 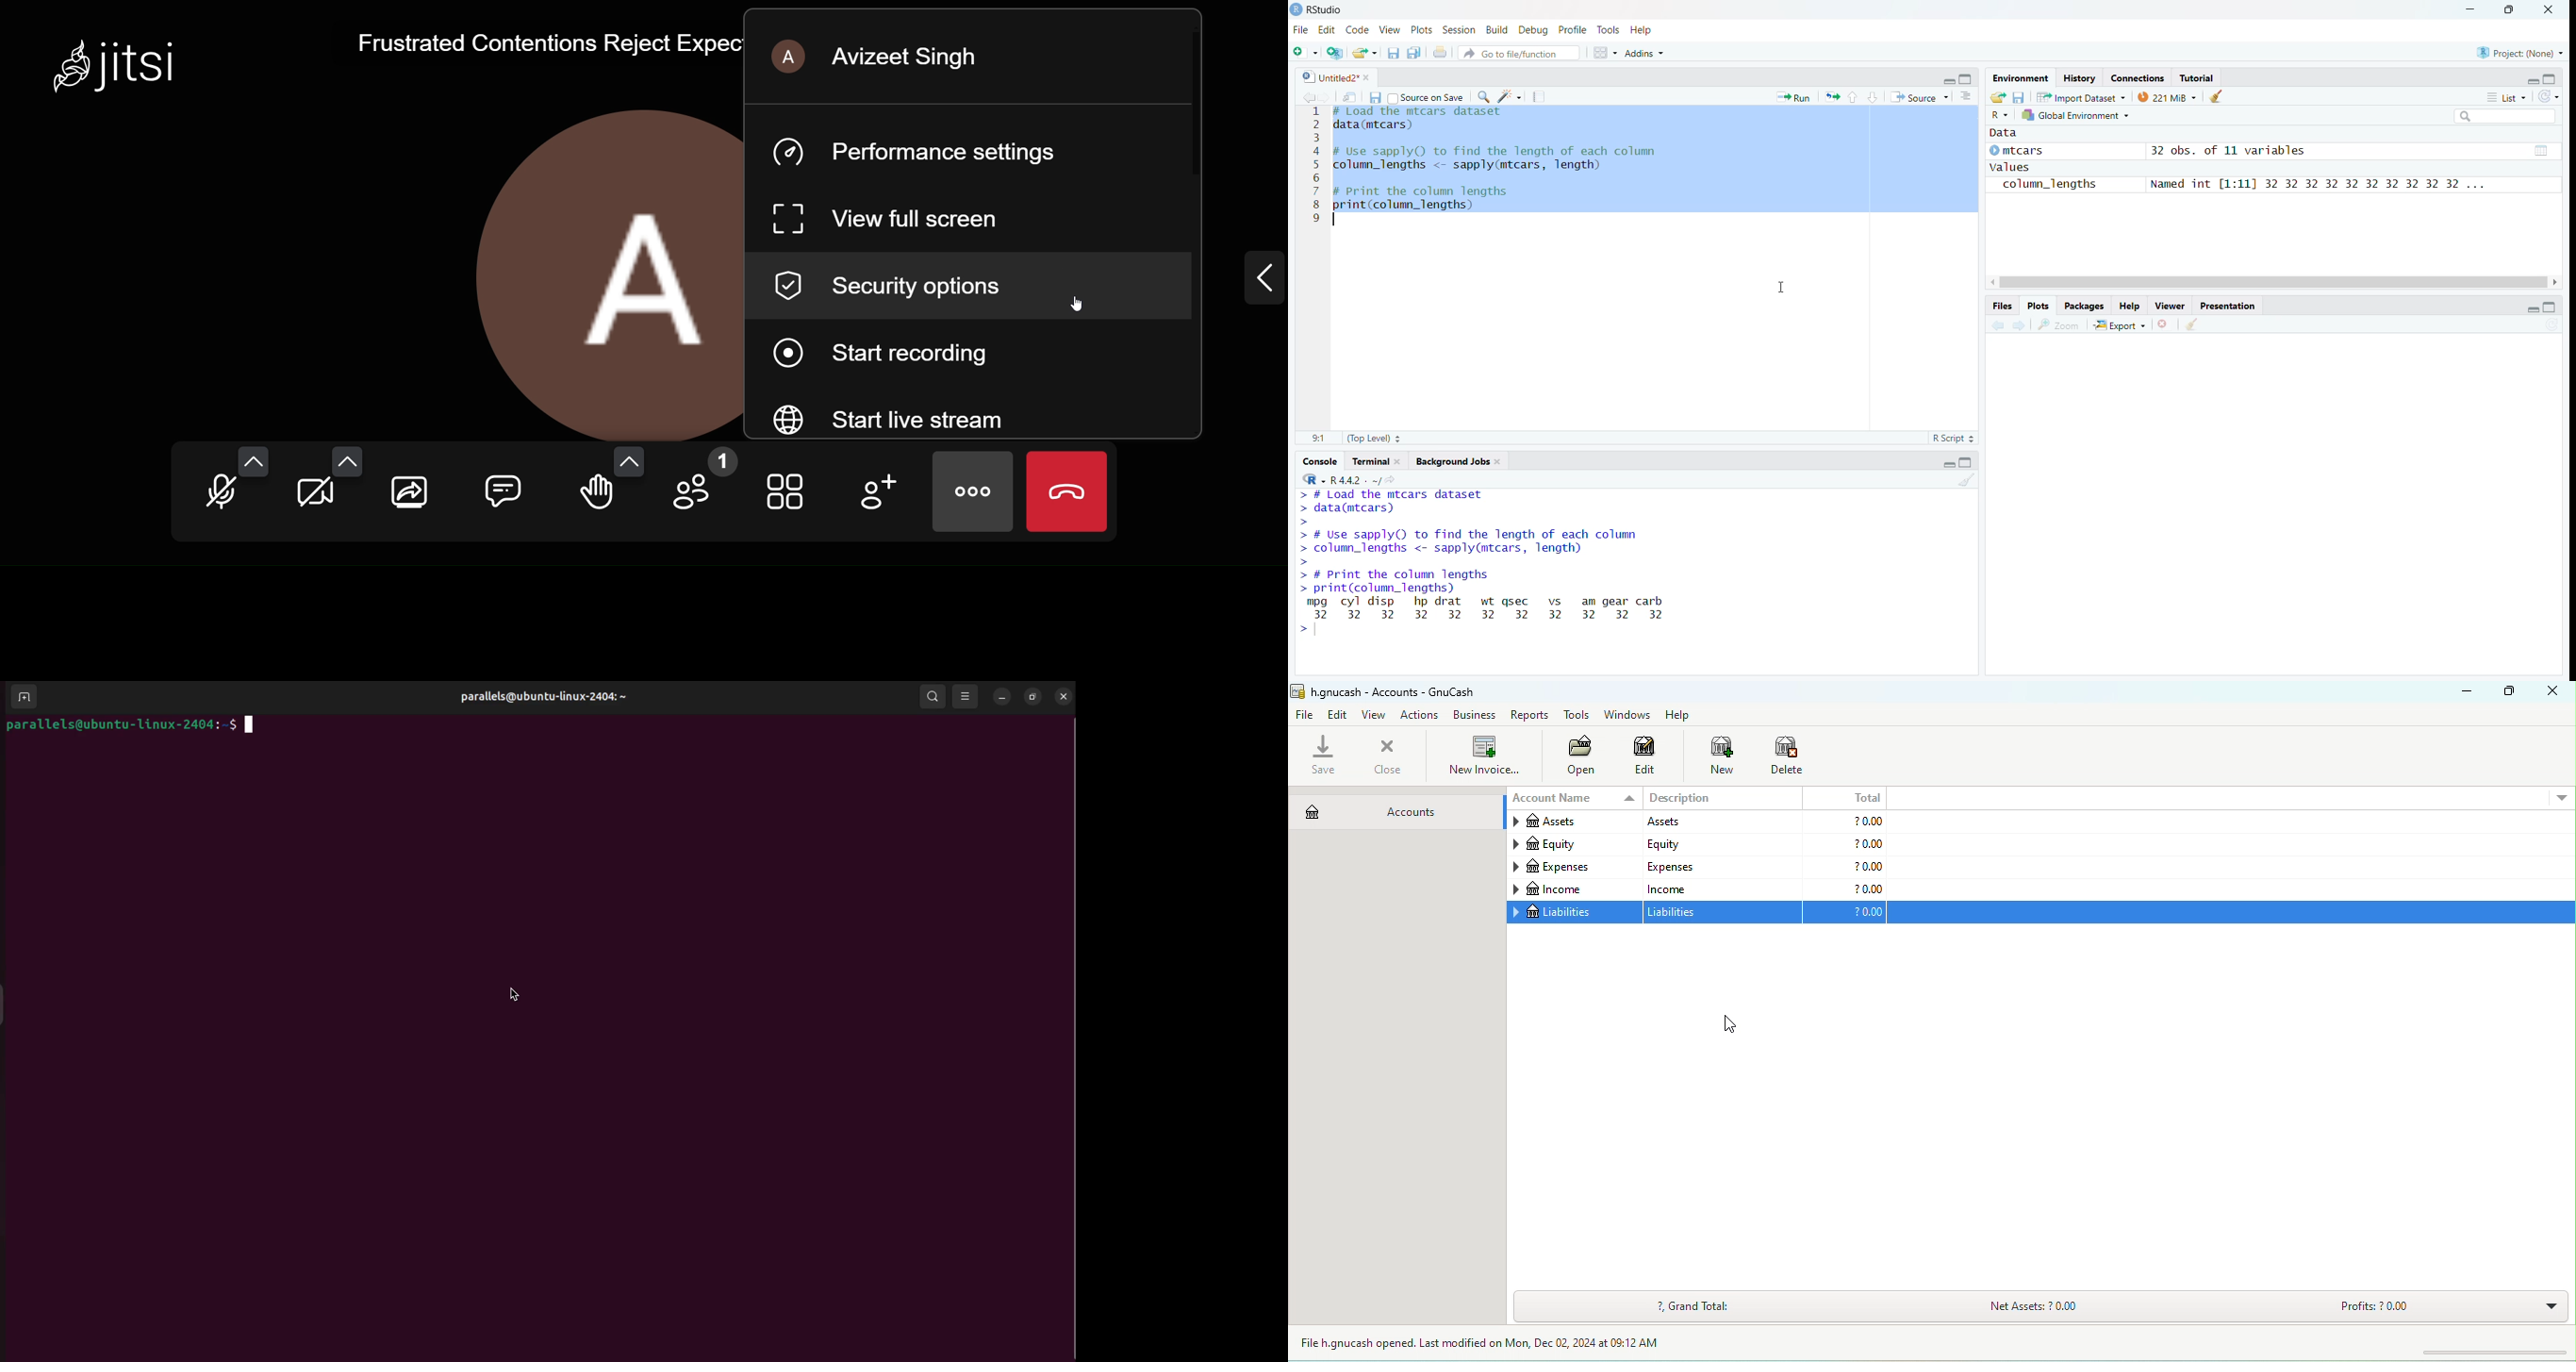 I want to click on Full Height, so click(x=1966, y=461).